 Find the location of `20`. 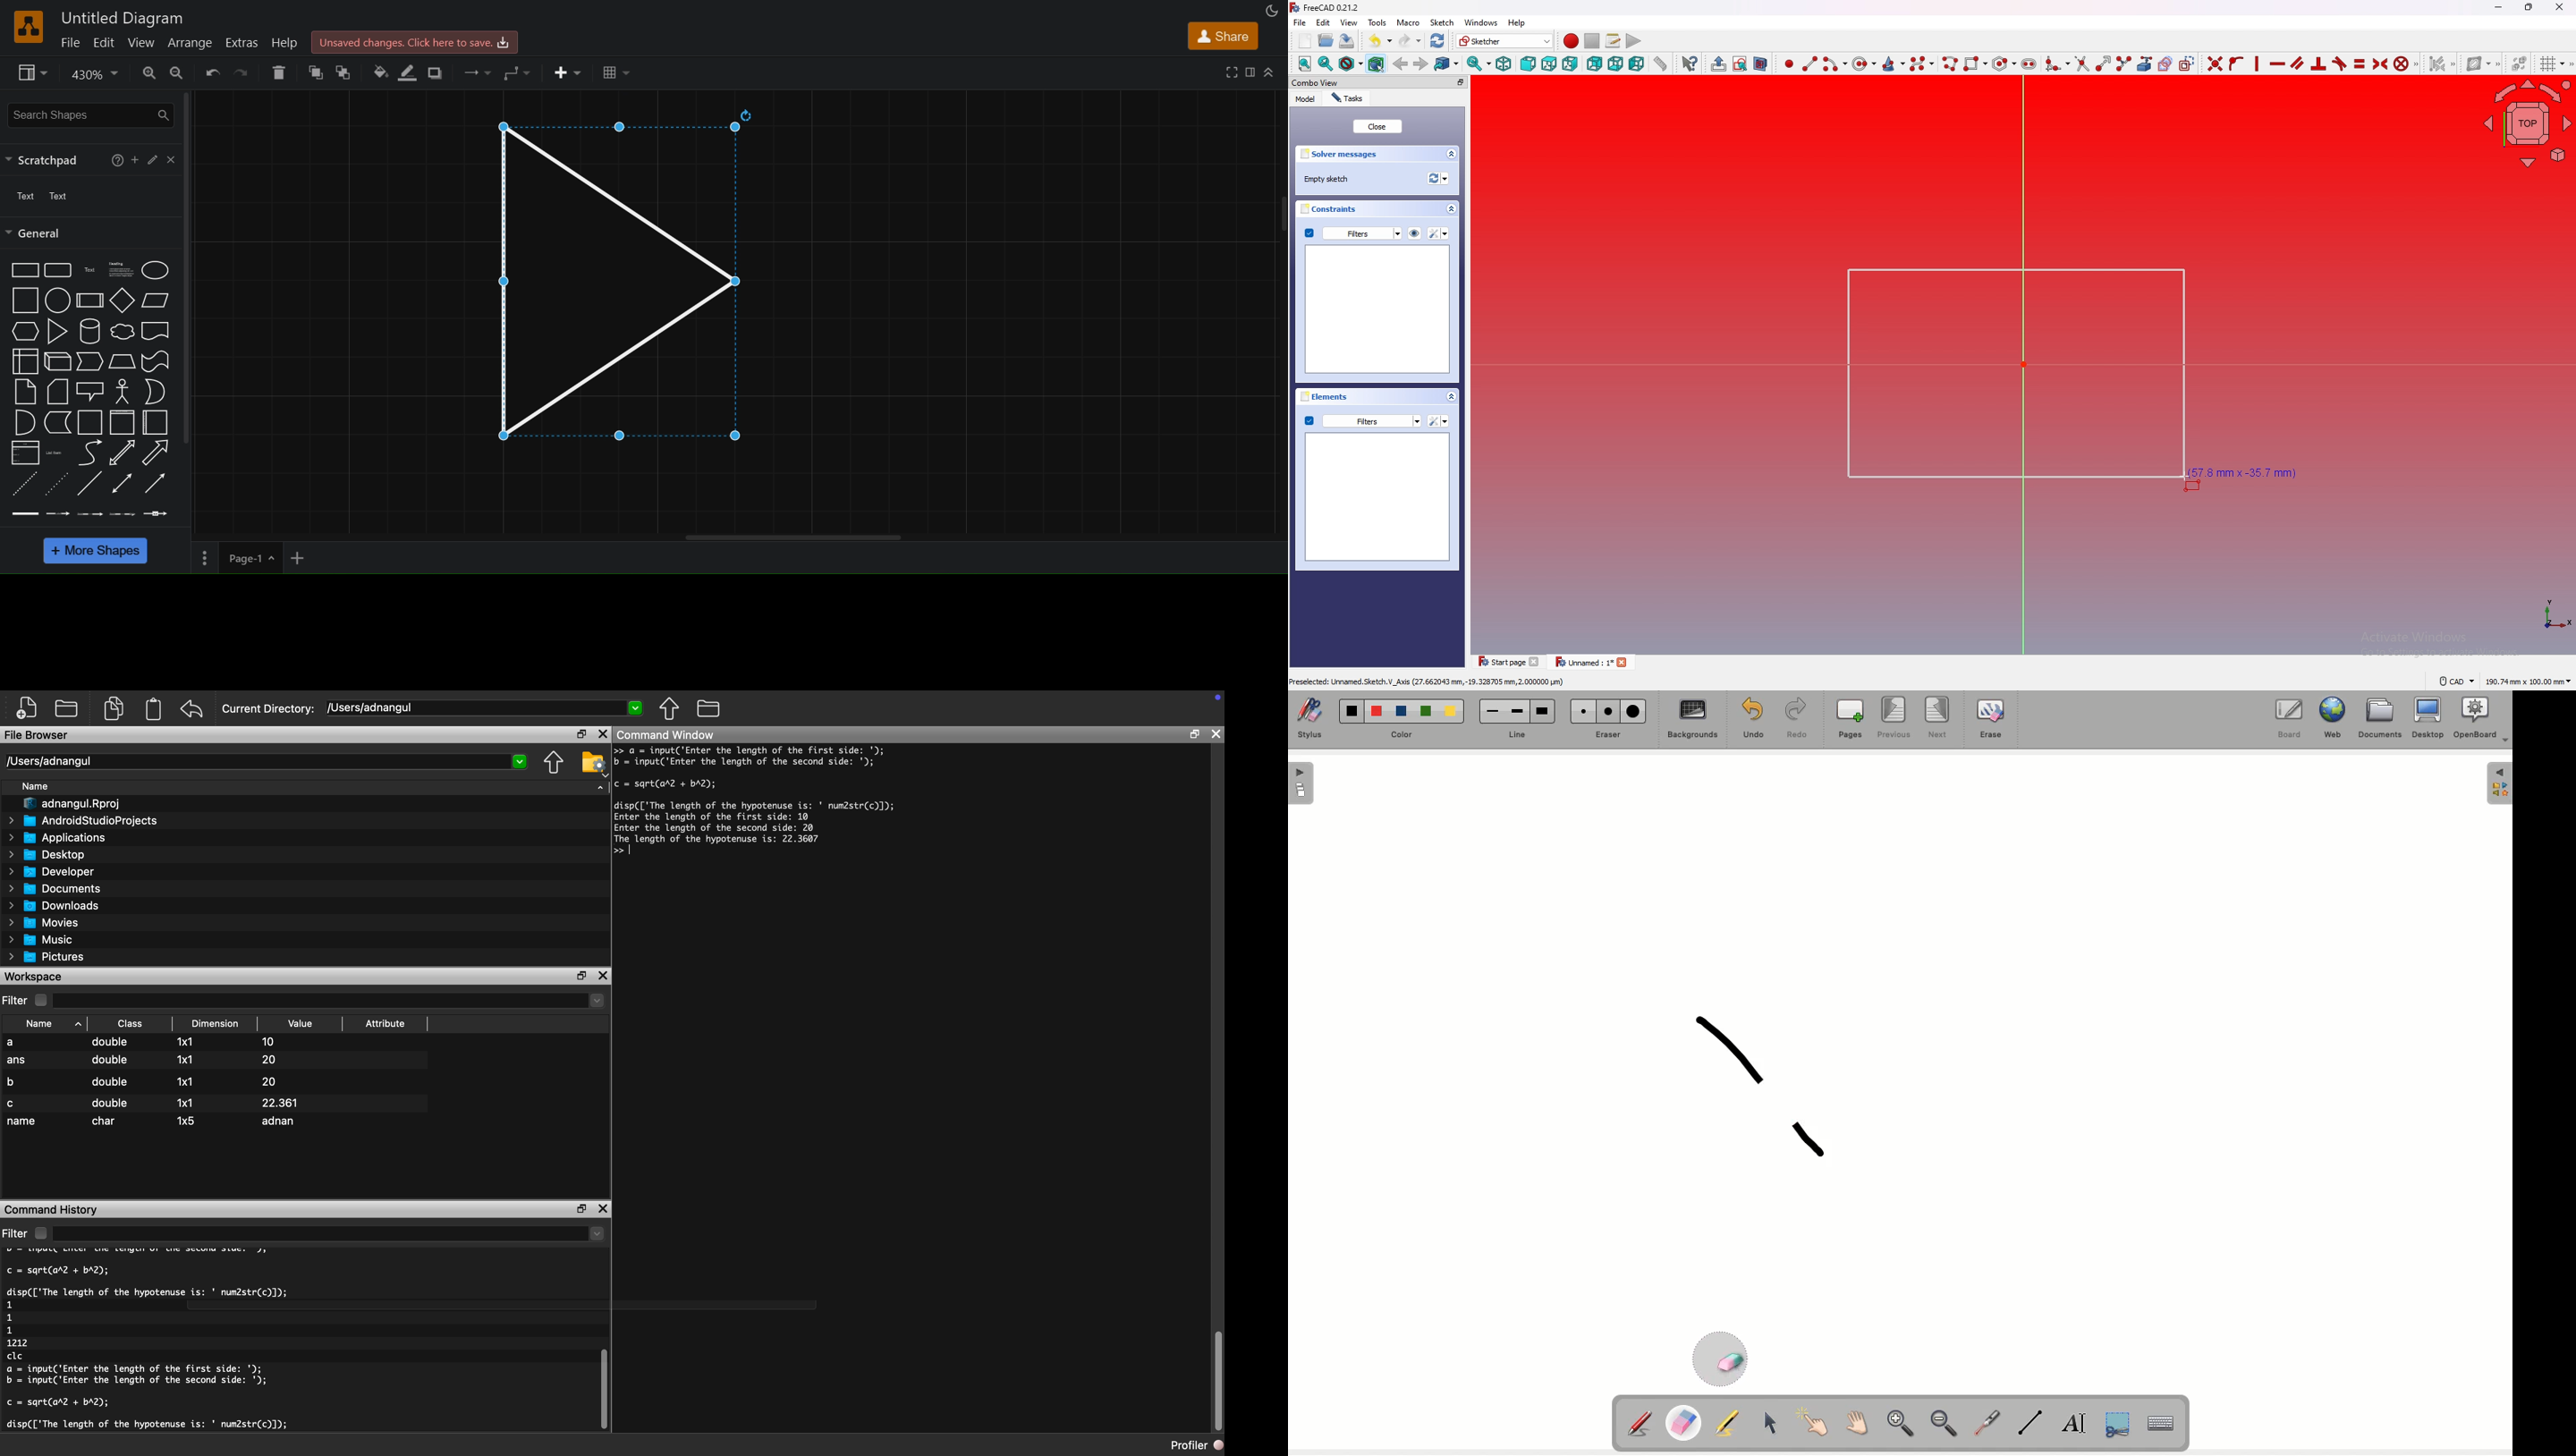

20 is located at coordinates (276, 1059).